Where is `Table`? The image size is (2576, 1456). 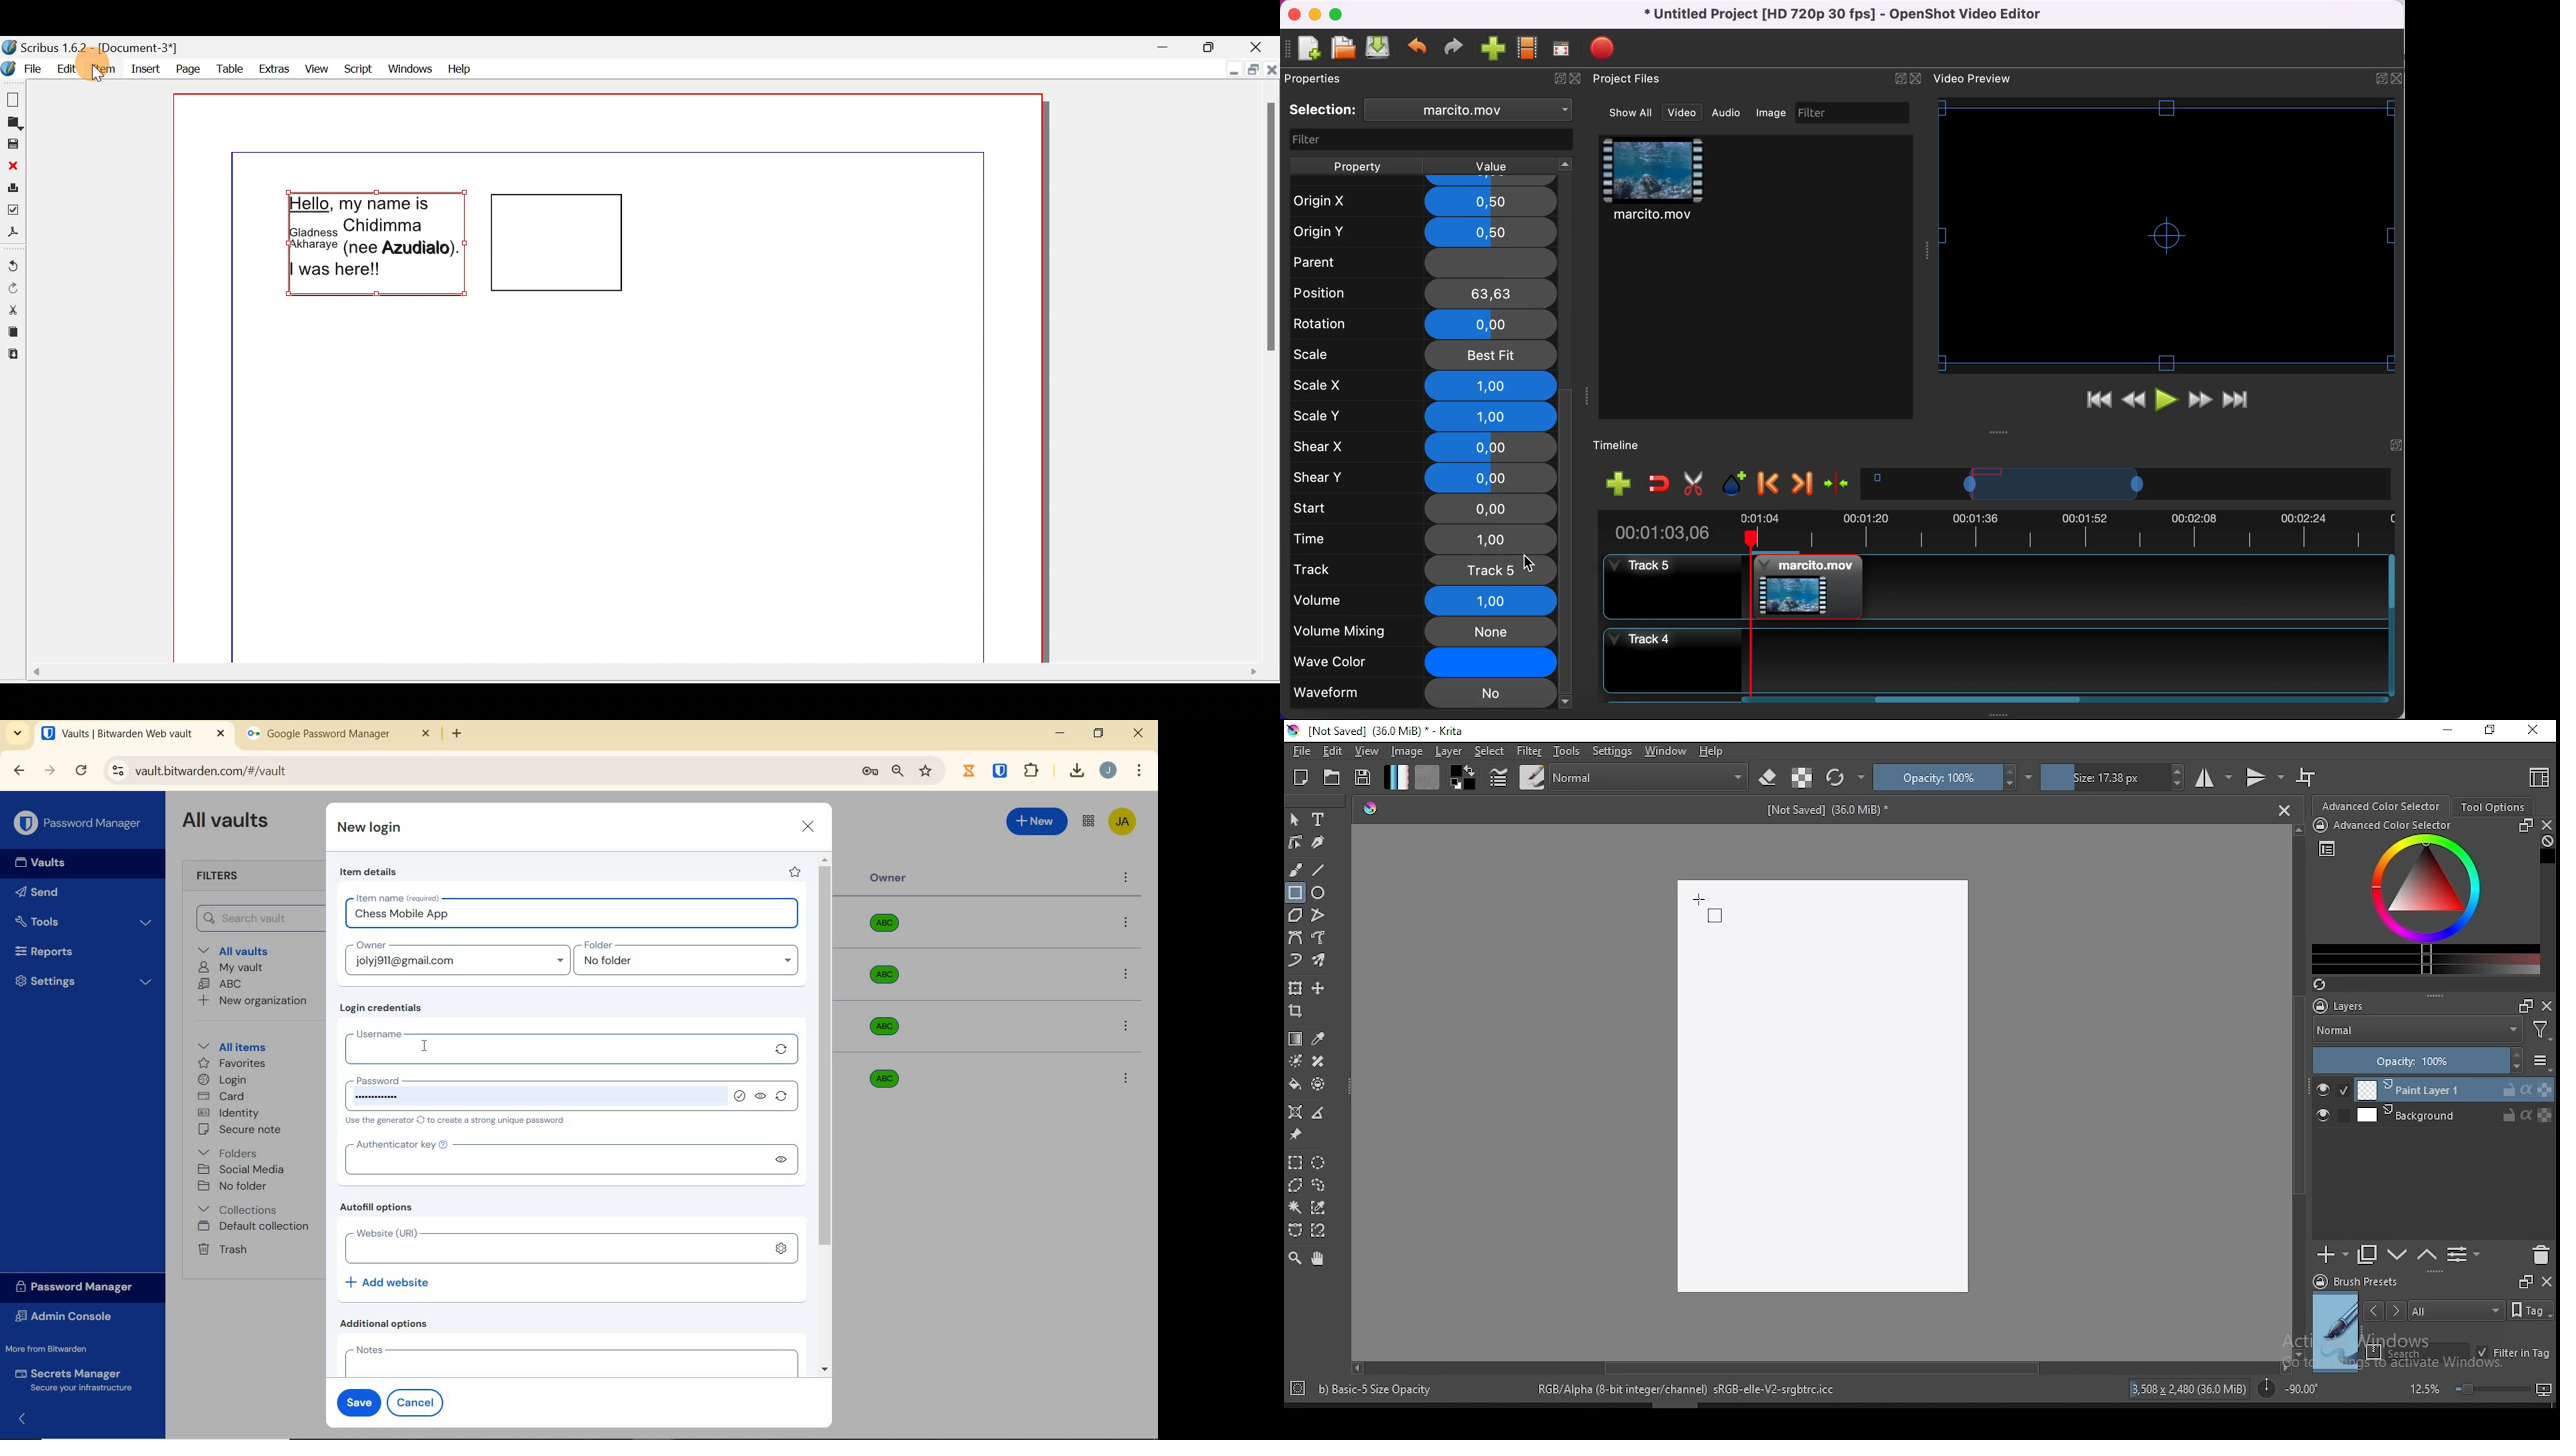 Table is located at coordinates (225, 69).